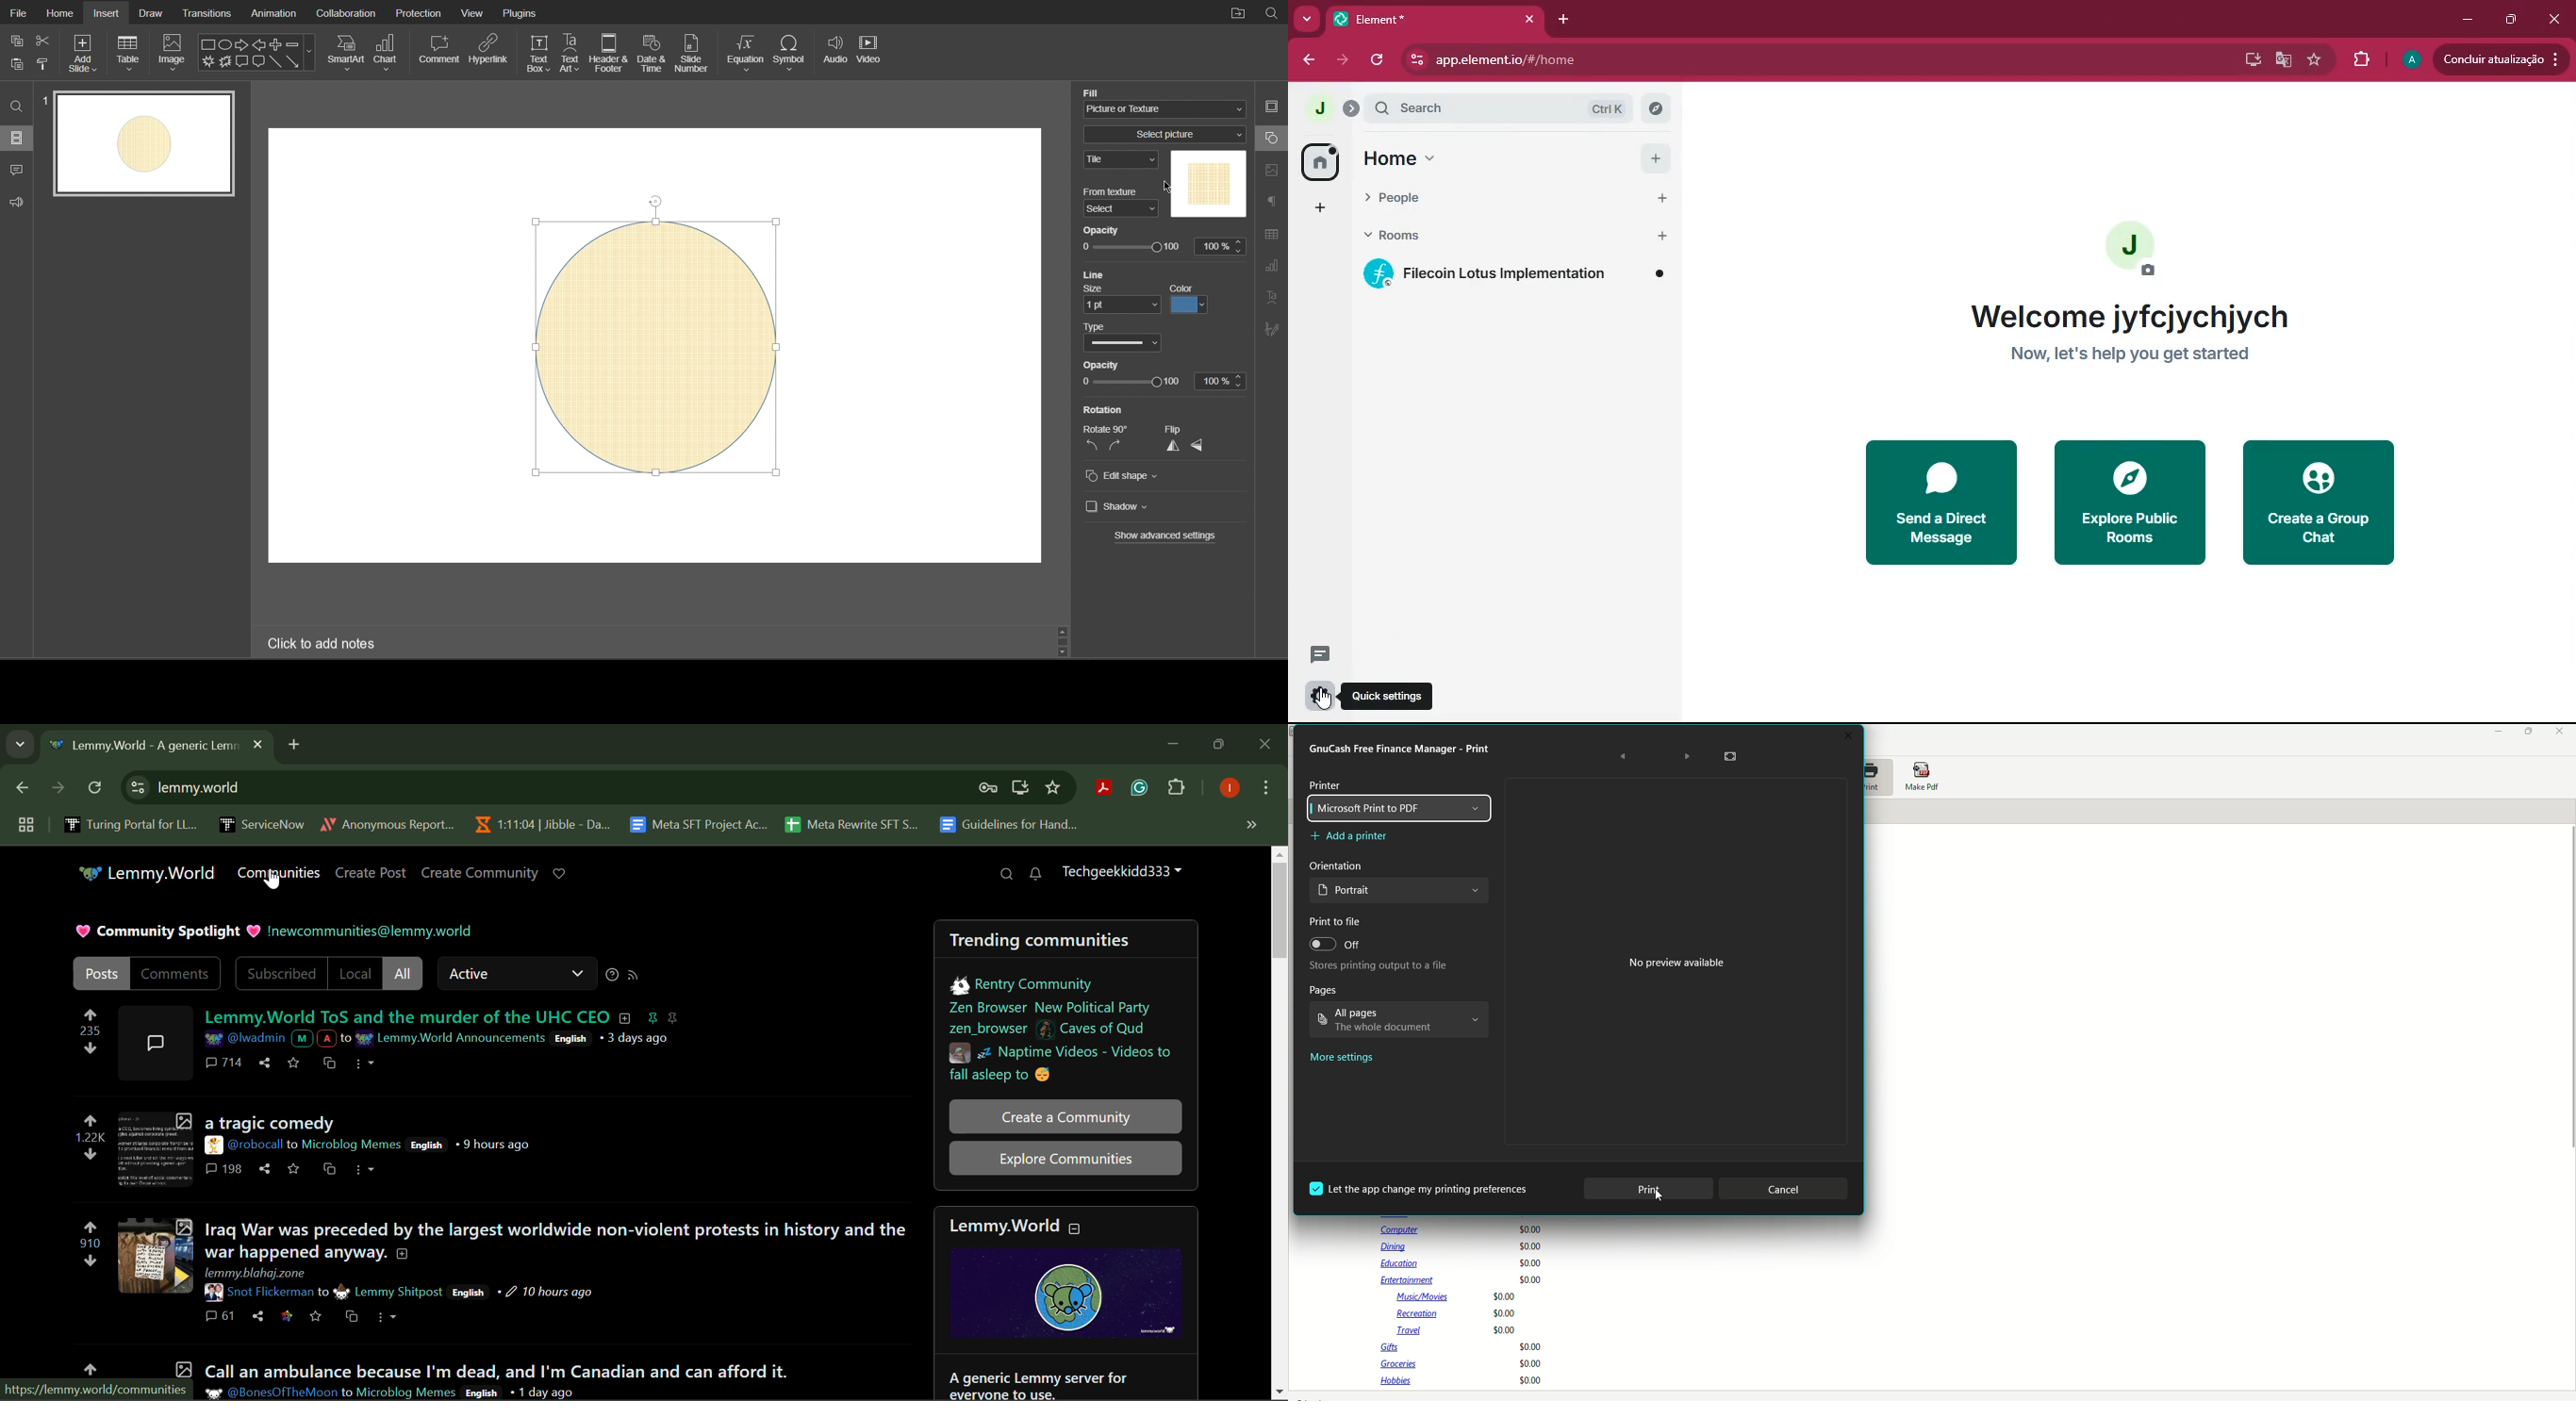  I want to click on Add, so click(1662, 237).